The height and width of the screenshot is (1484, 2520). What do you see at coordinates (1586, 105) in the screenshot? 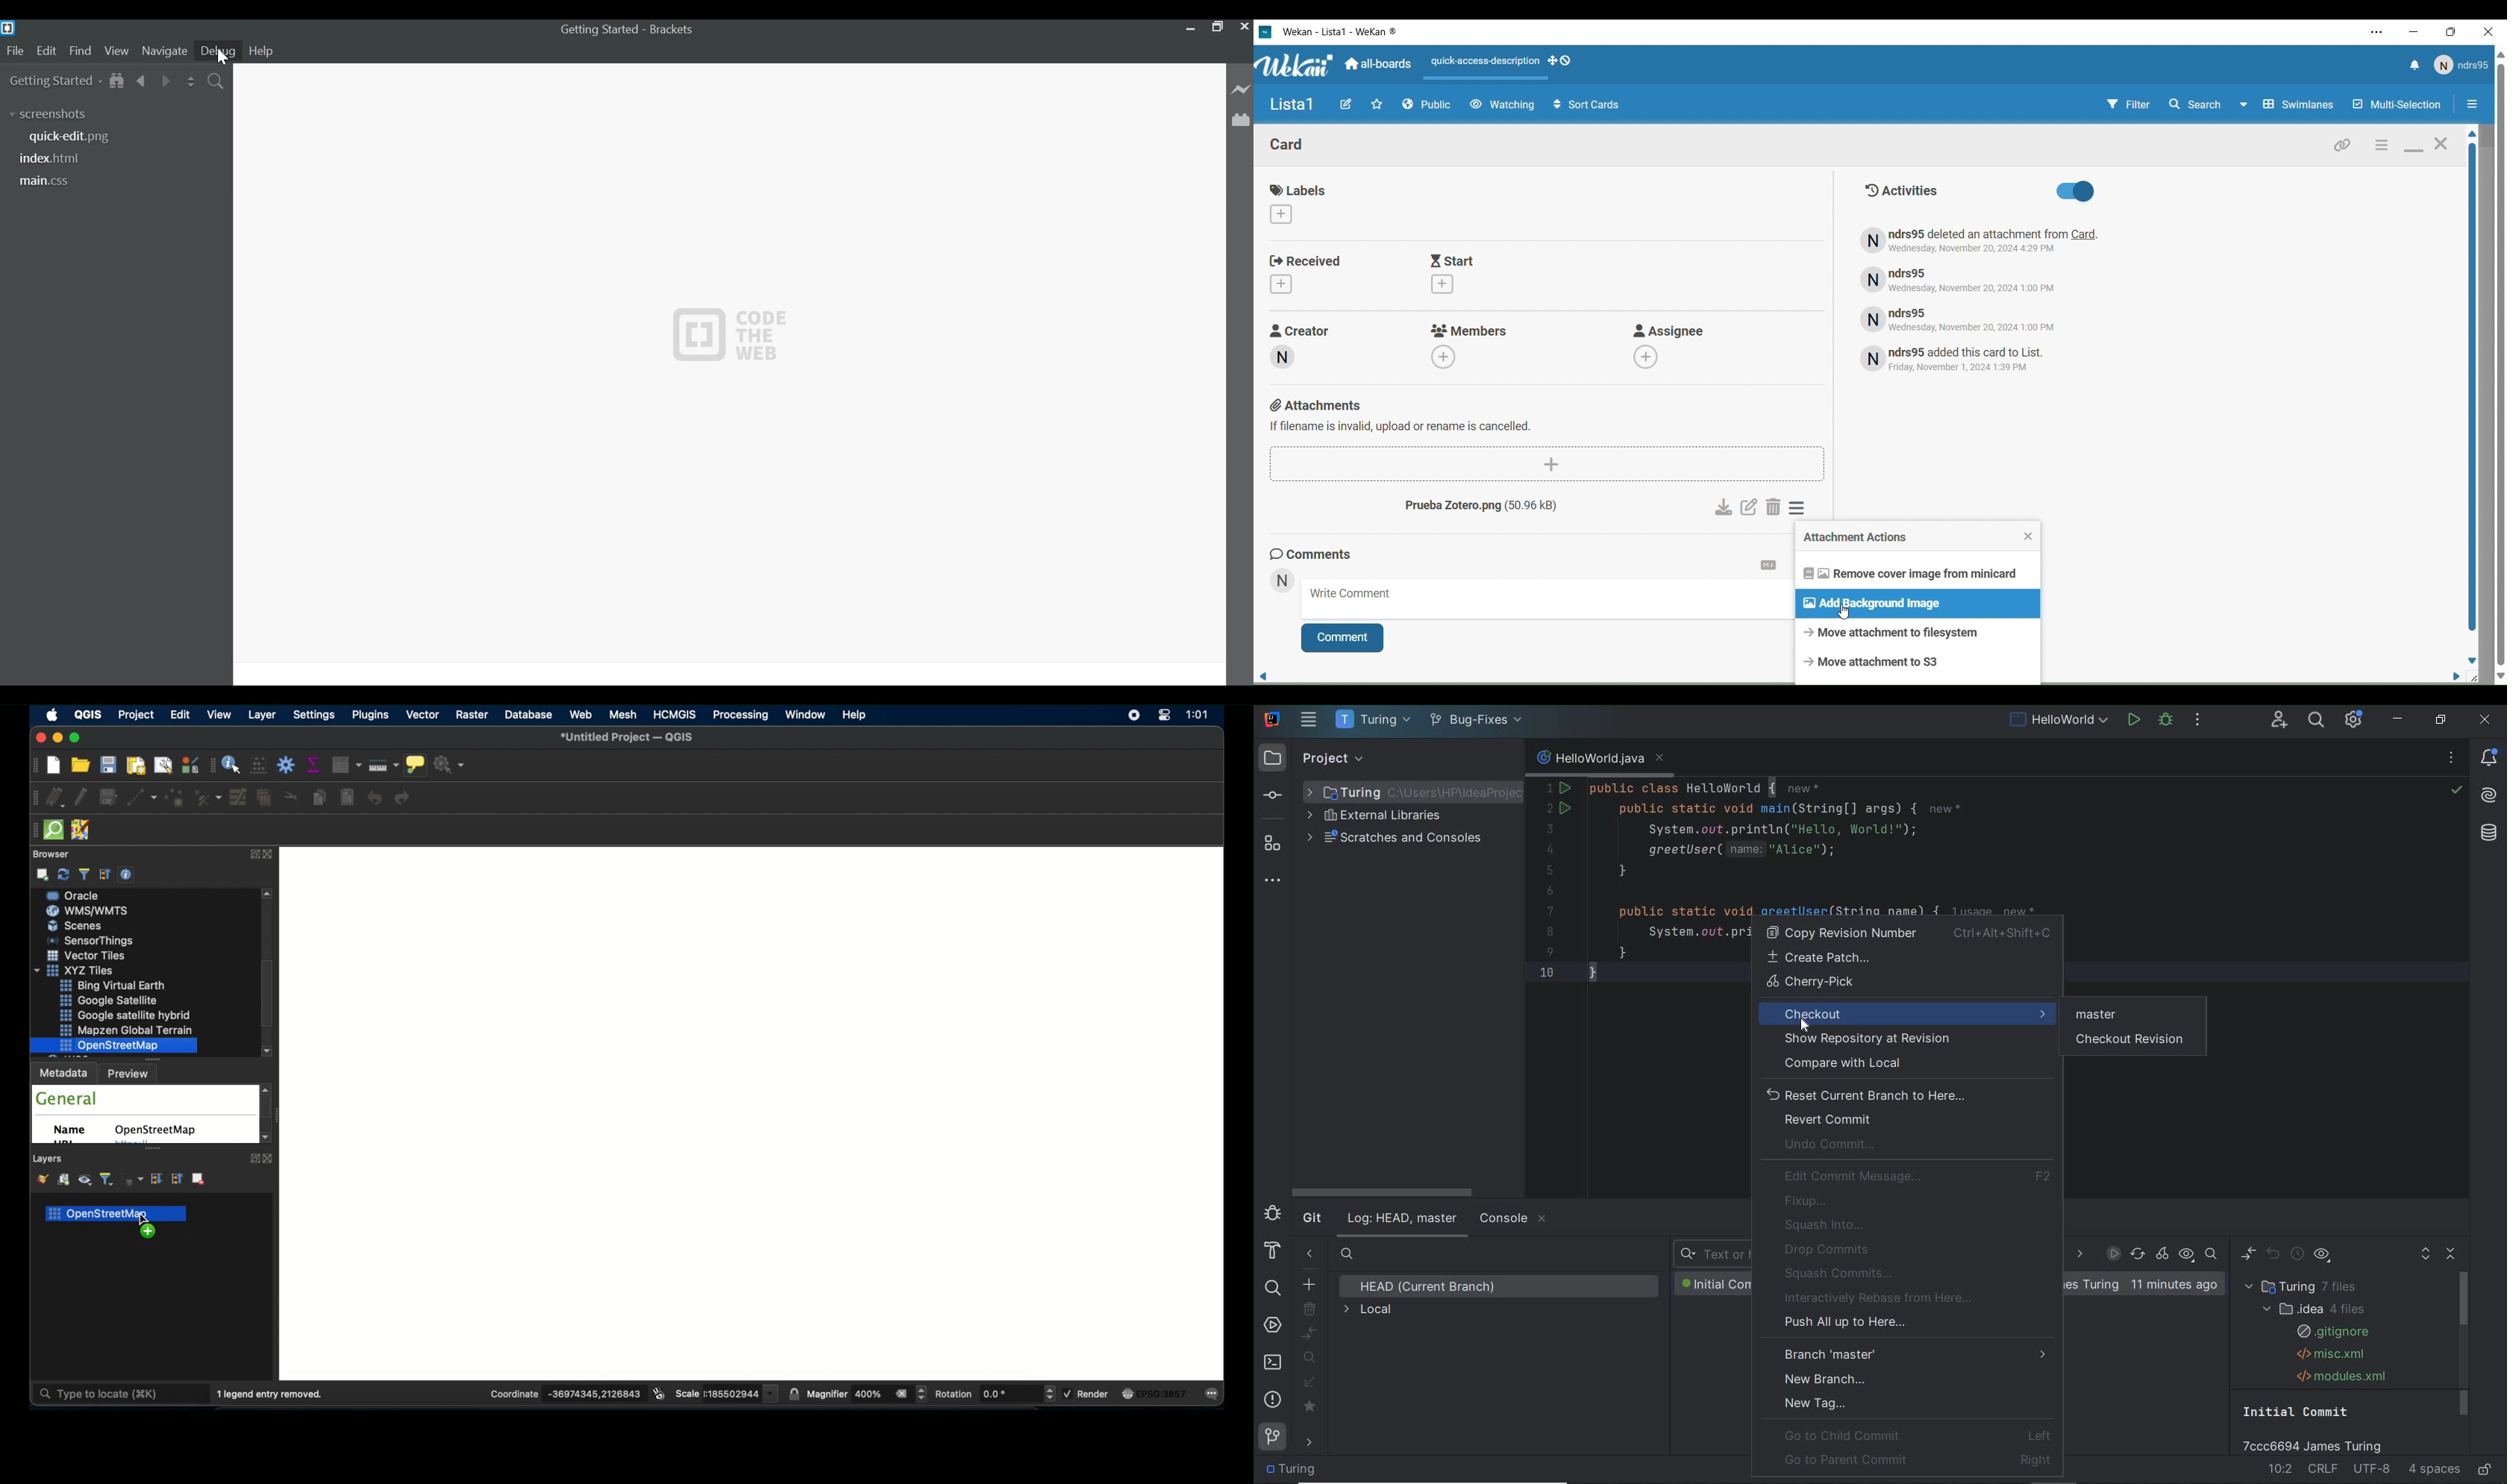
I see `Sort Cells` at bounding box center [1586, 105].